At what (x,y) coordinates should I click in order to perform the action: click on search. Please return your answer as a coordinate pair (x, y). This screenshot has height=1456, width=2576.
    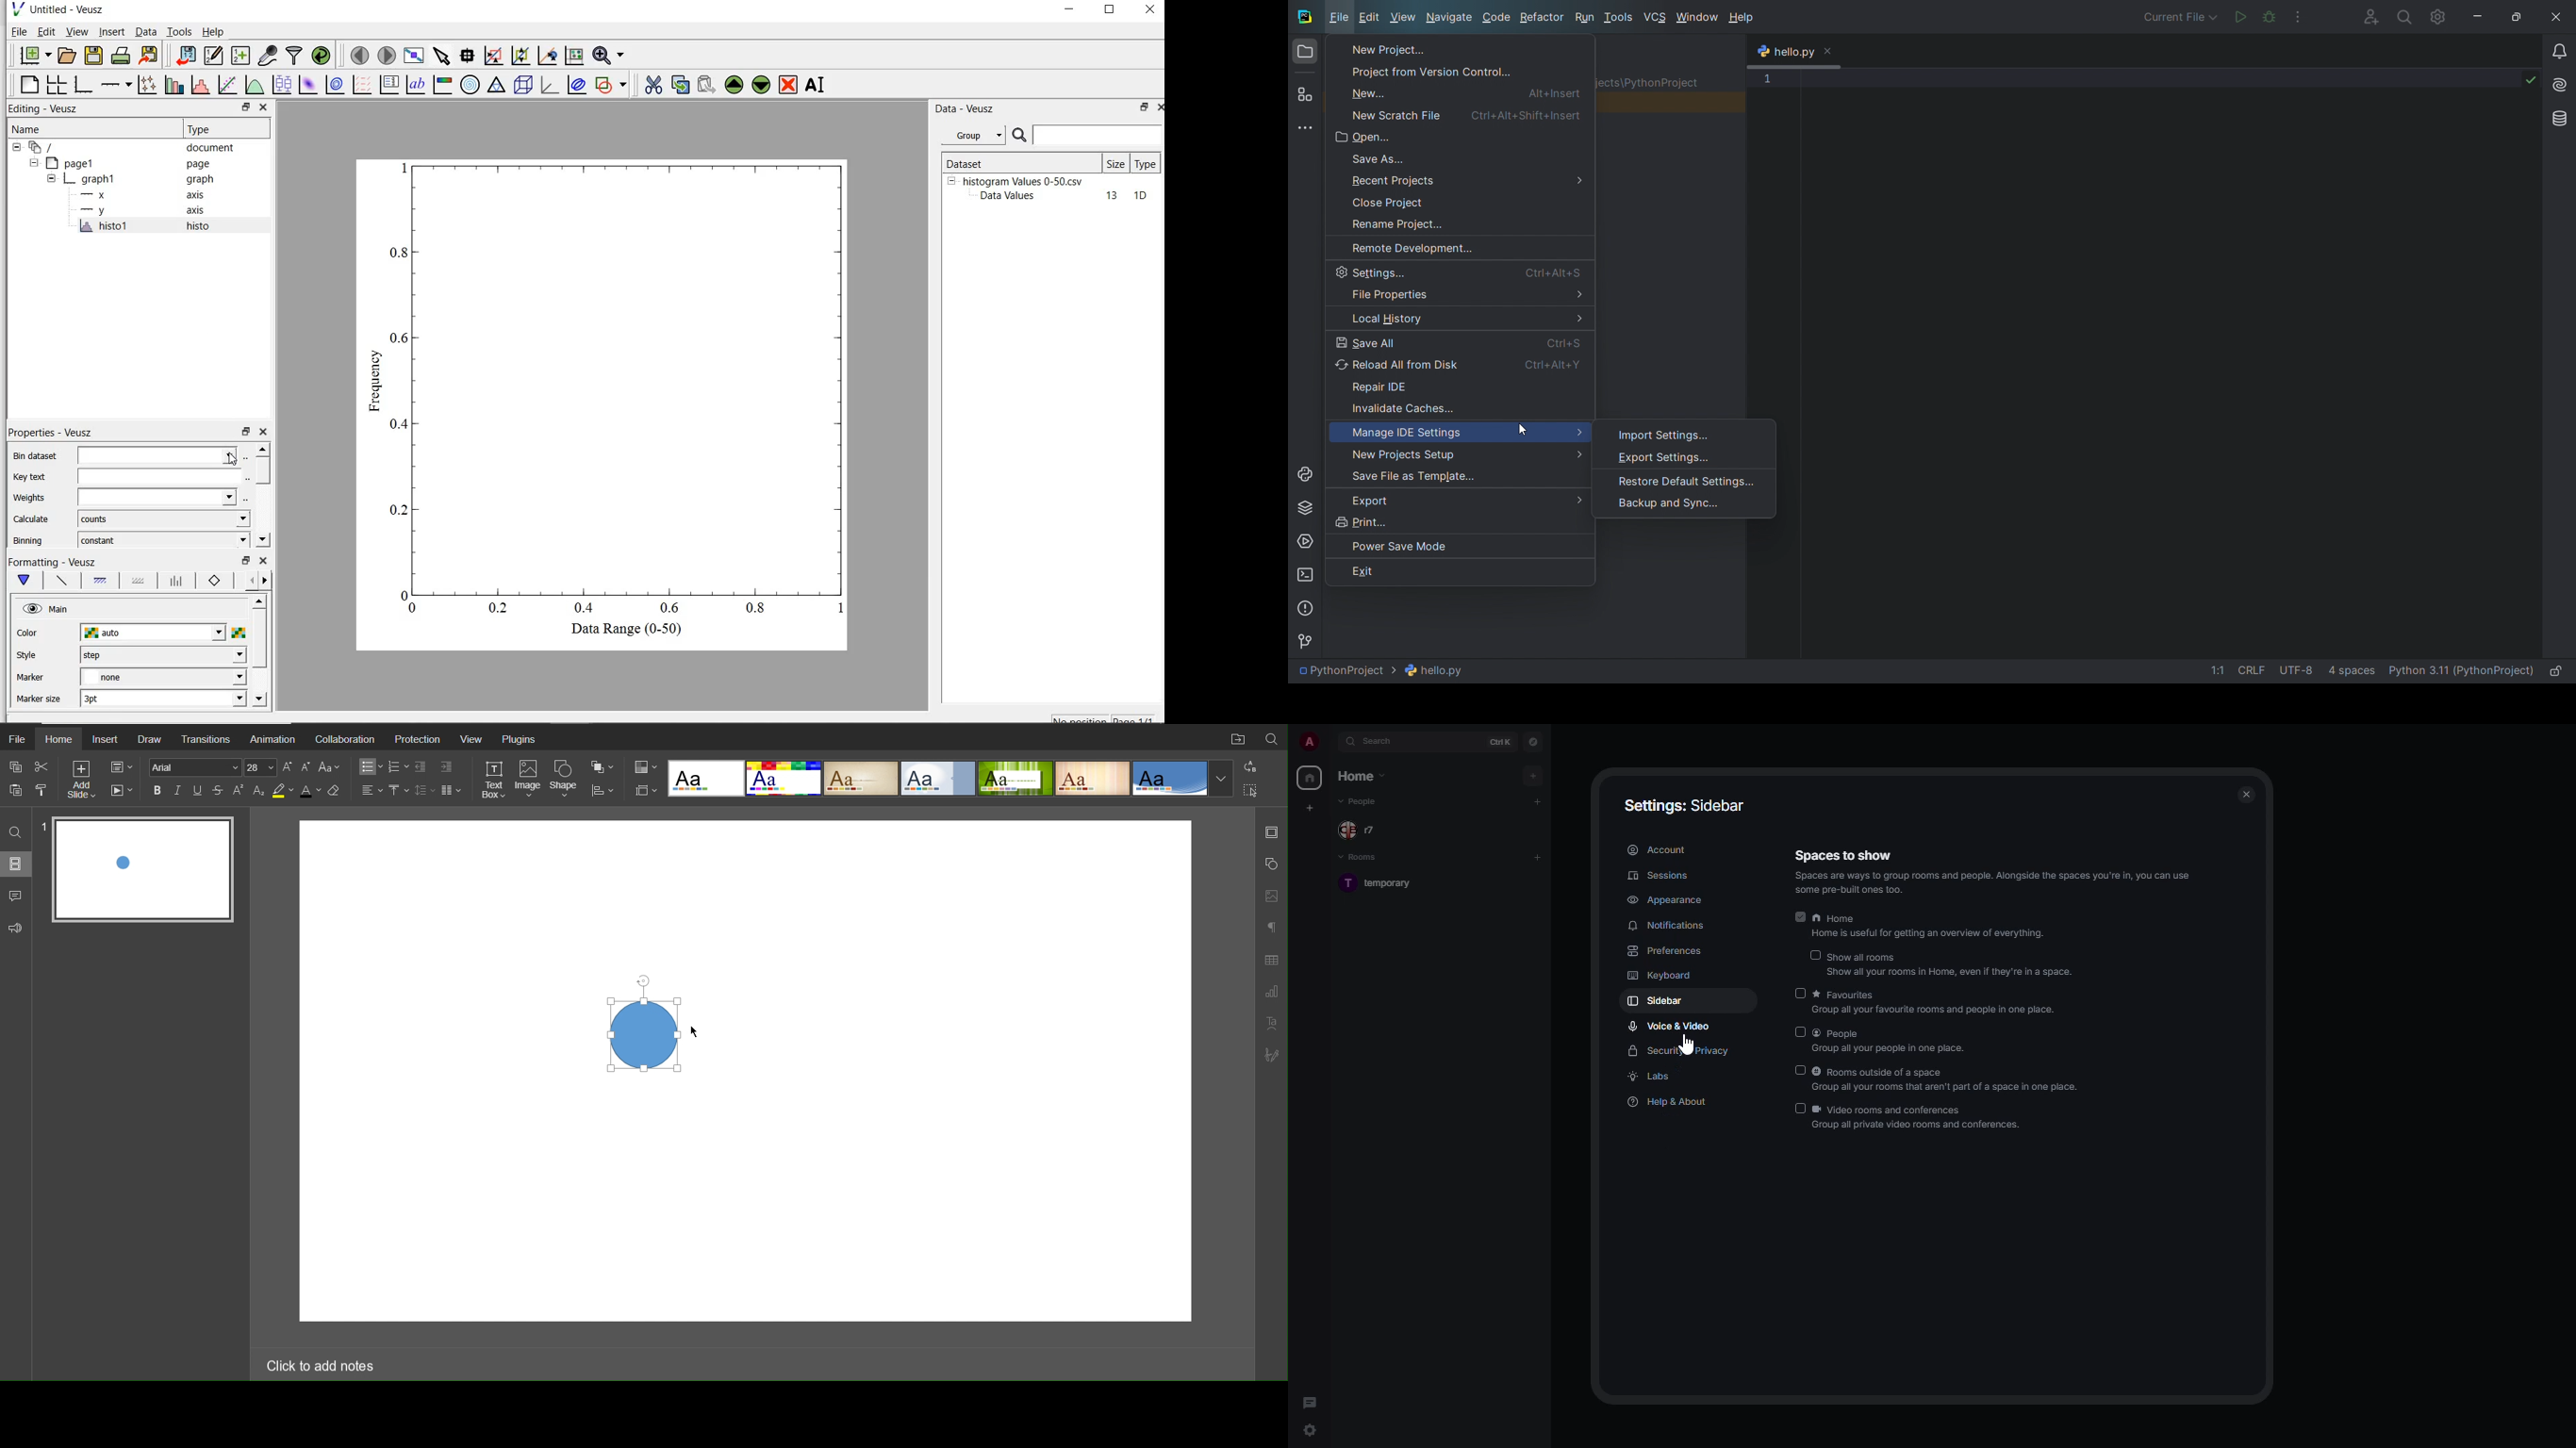
    Looking at the image, I should click on (2403, 16).